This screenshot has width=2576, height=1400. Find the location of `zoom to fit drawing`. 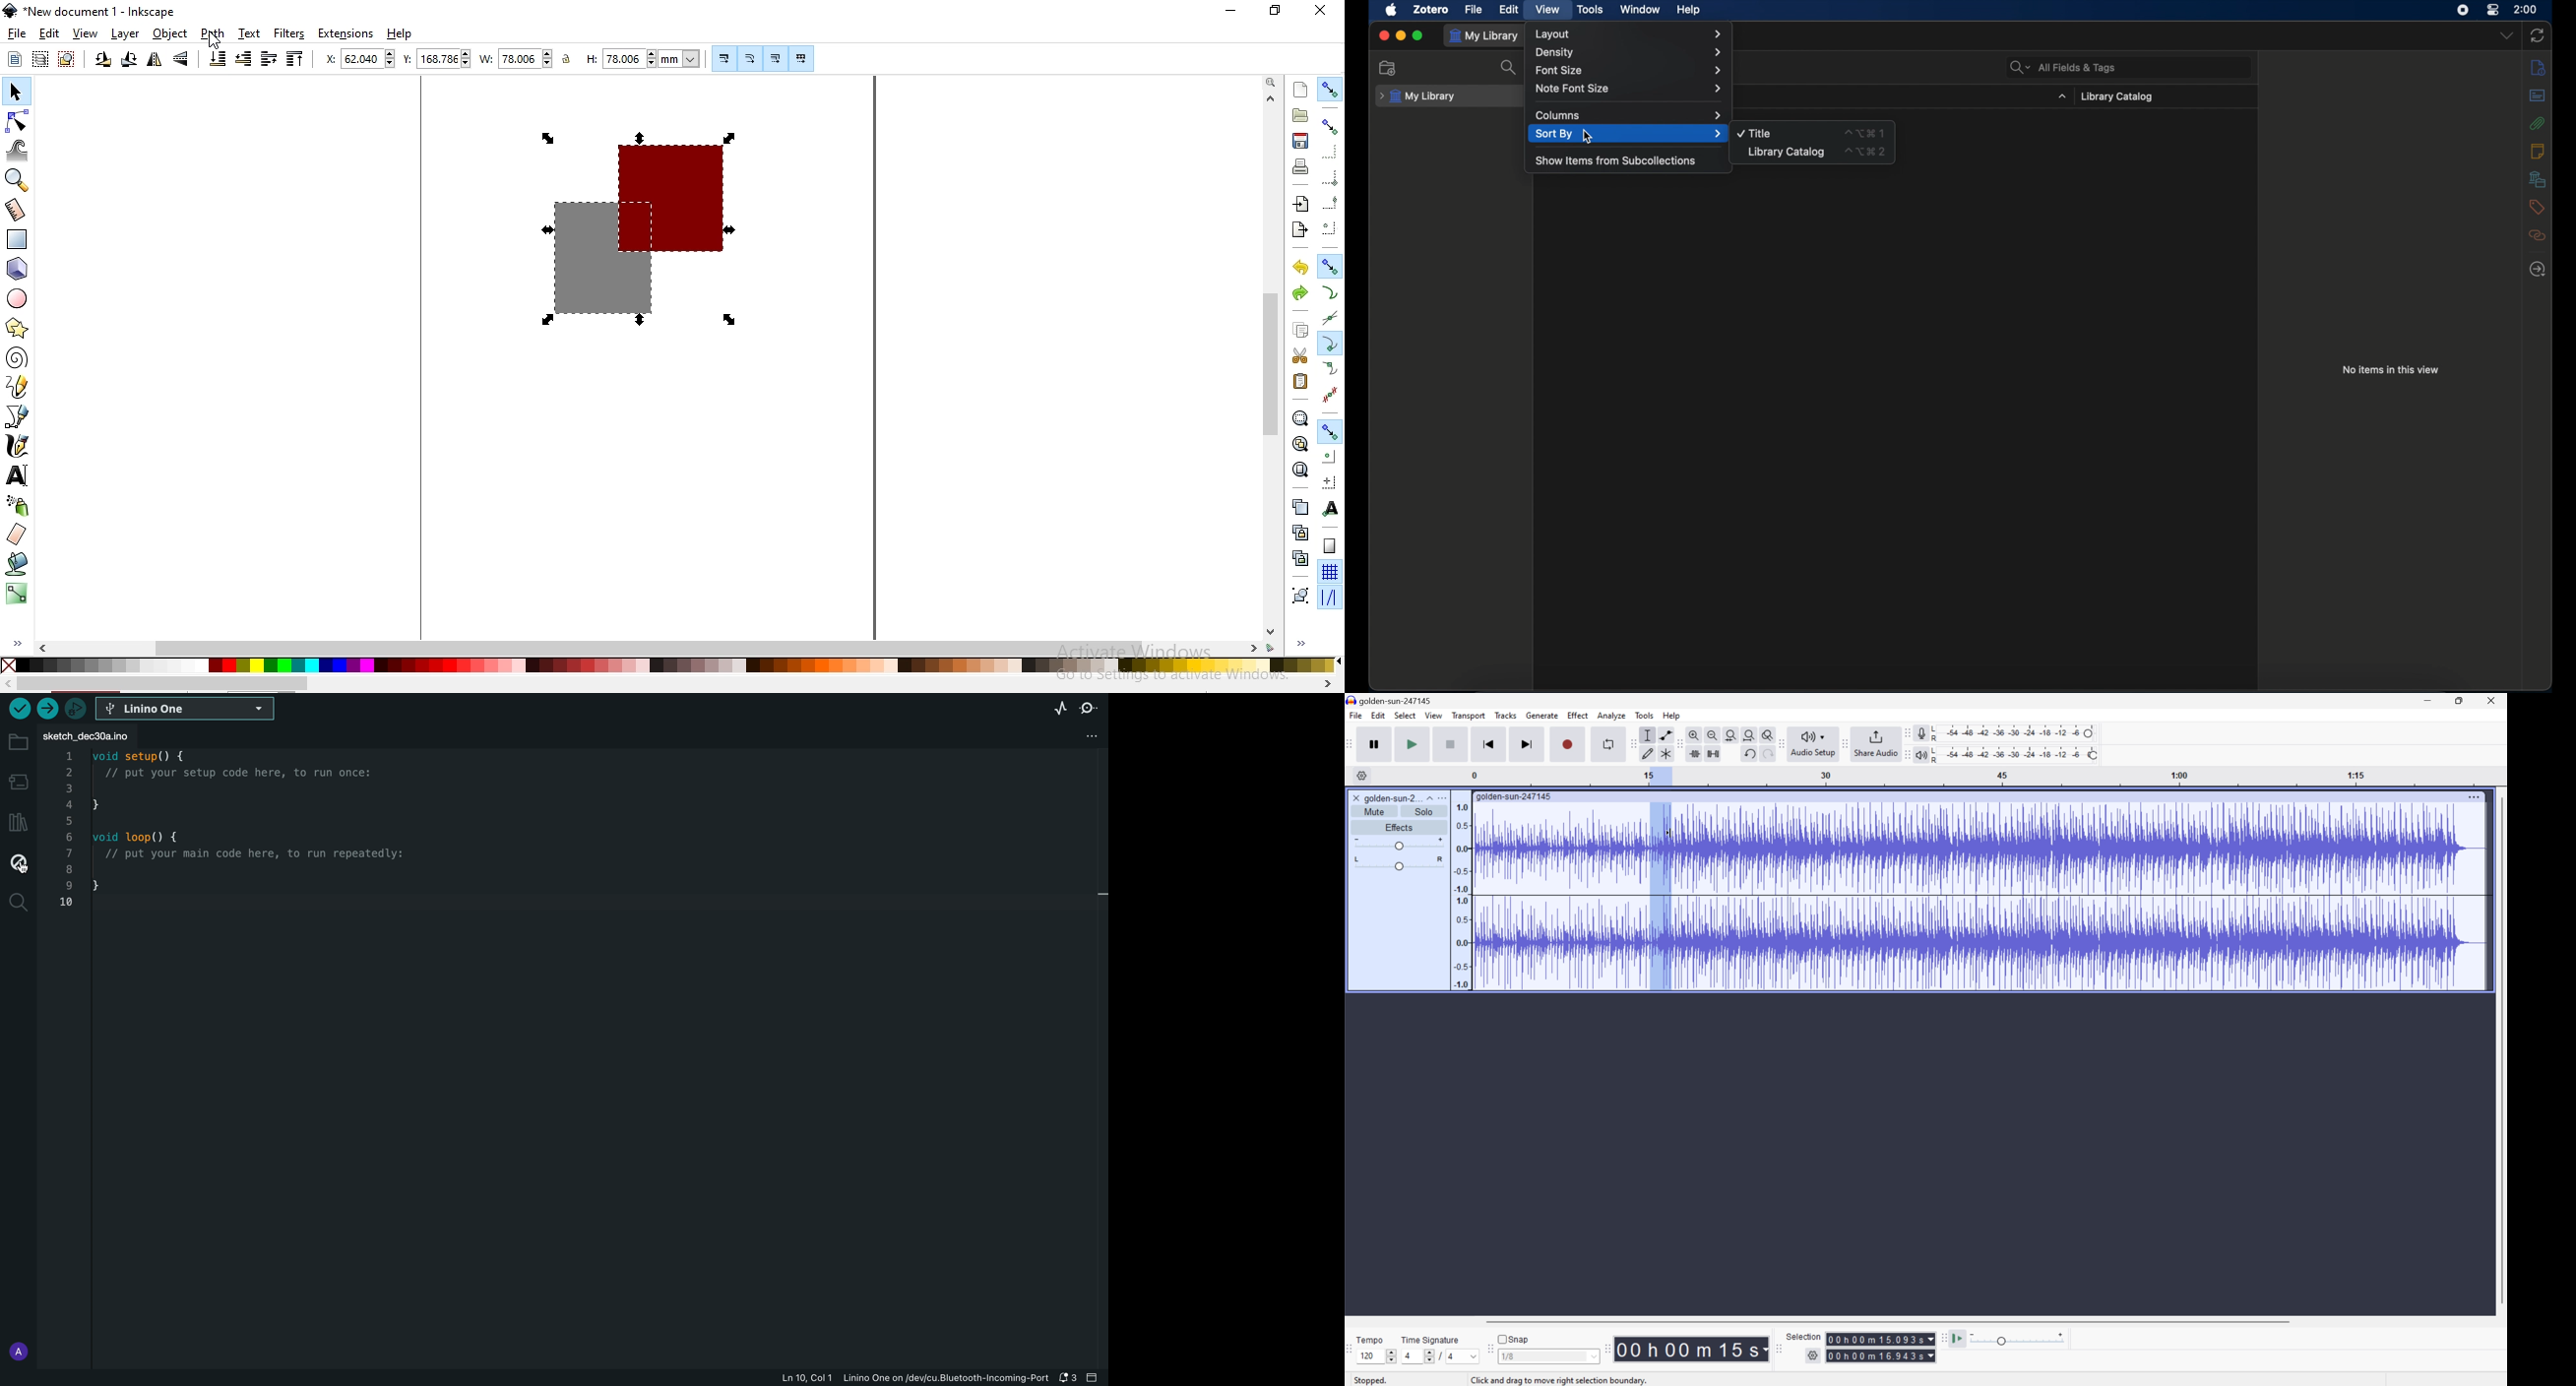

zoom to fit drawing is located at coordinates (1299, 443).